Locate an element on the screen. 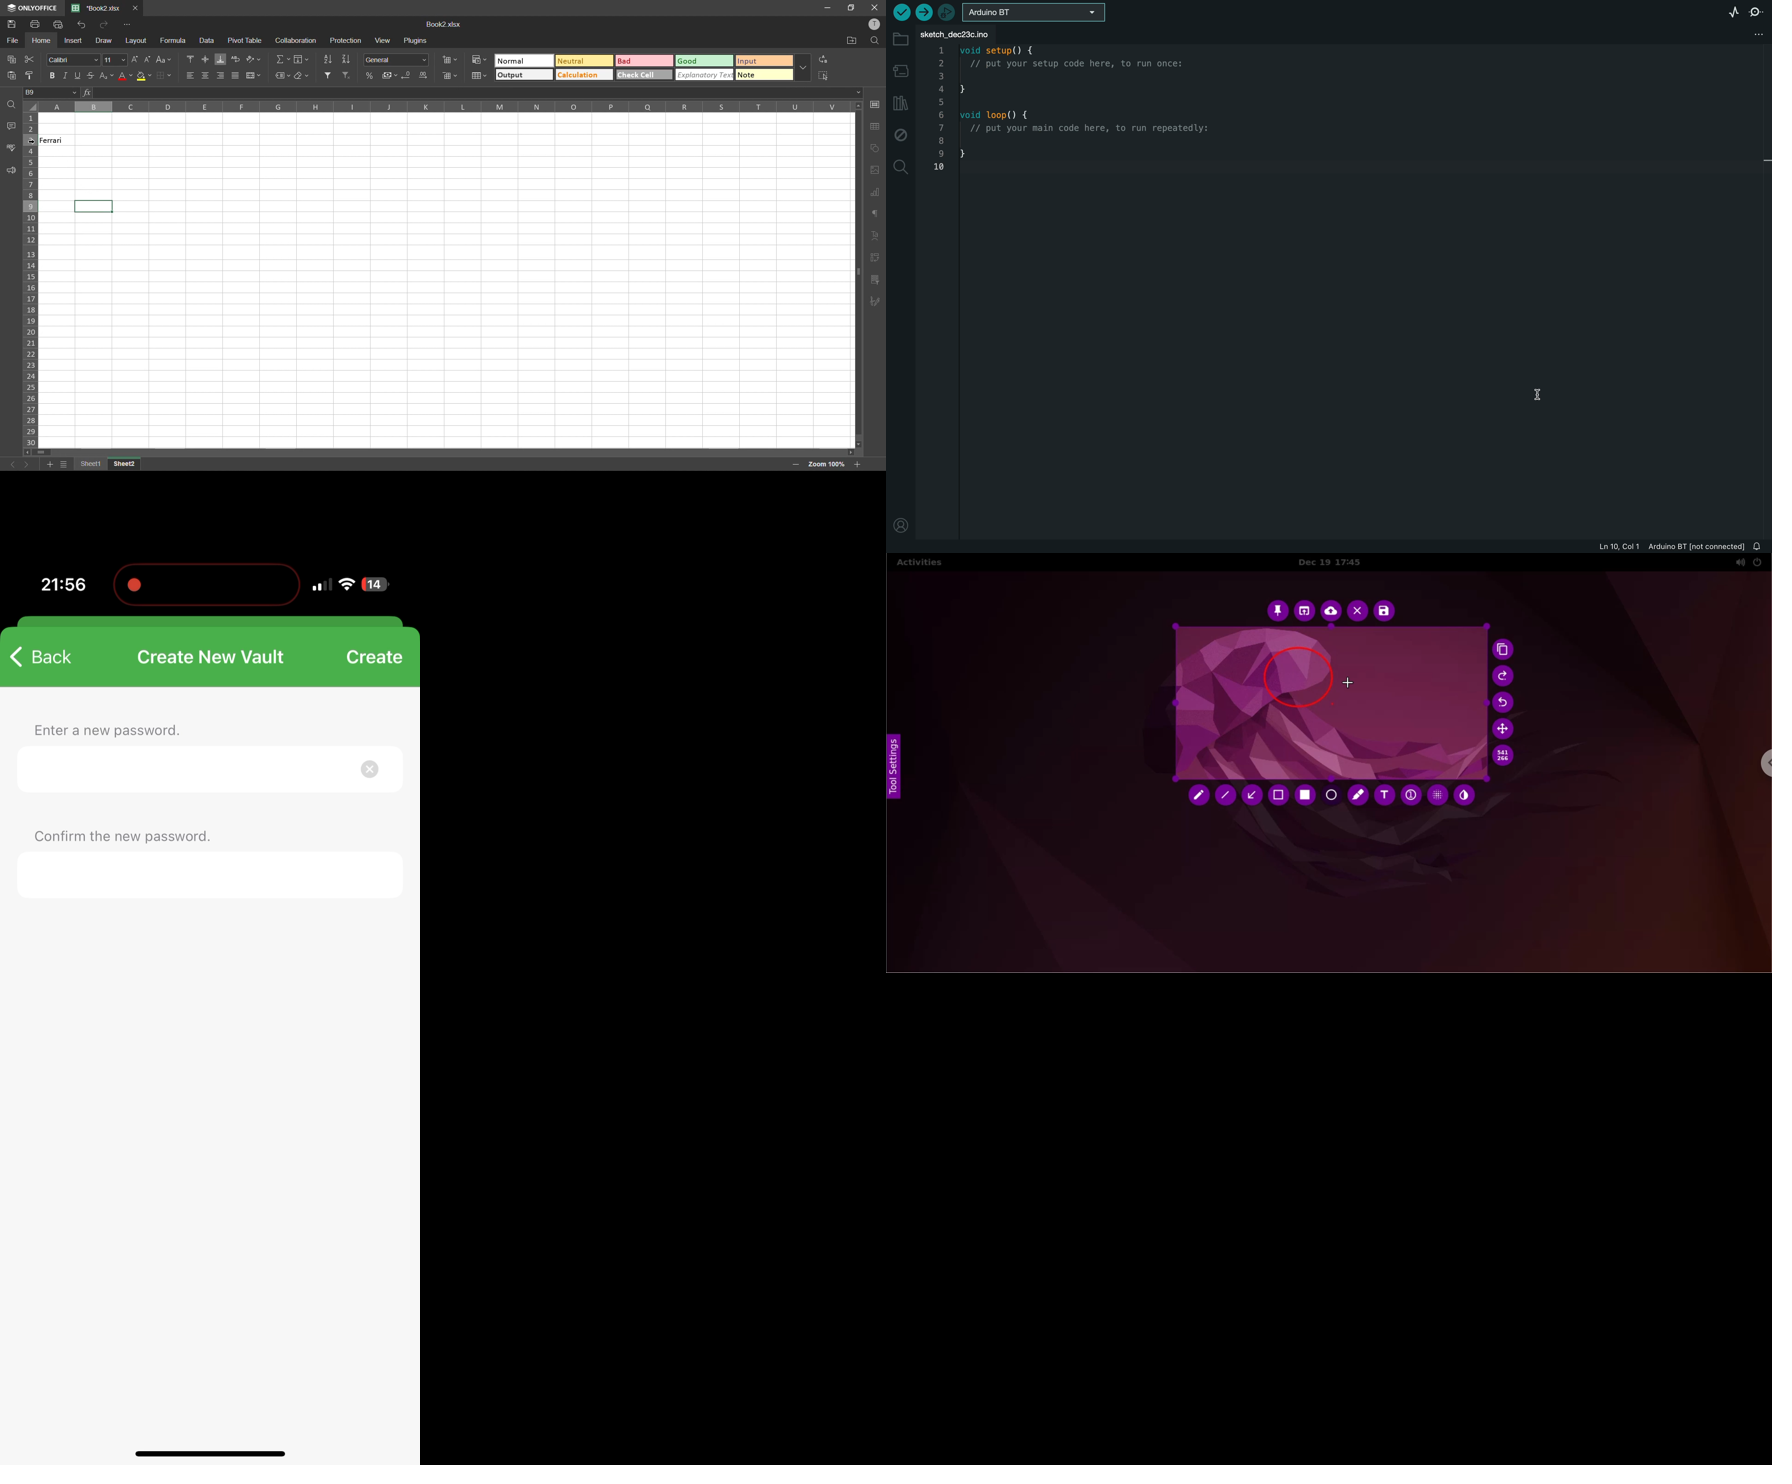 This screenshot has width=1792, height=1484. clear filter is located at coordinates (346, 77).